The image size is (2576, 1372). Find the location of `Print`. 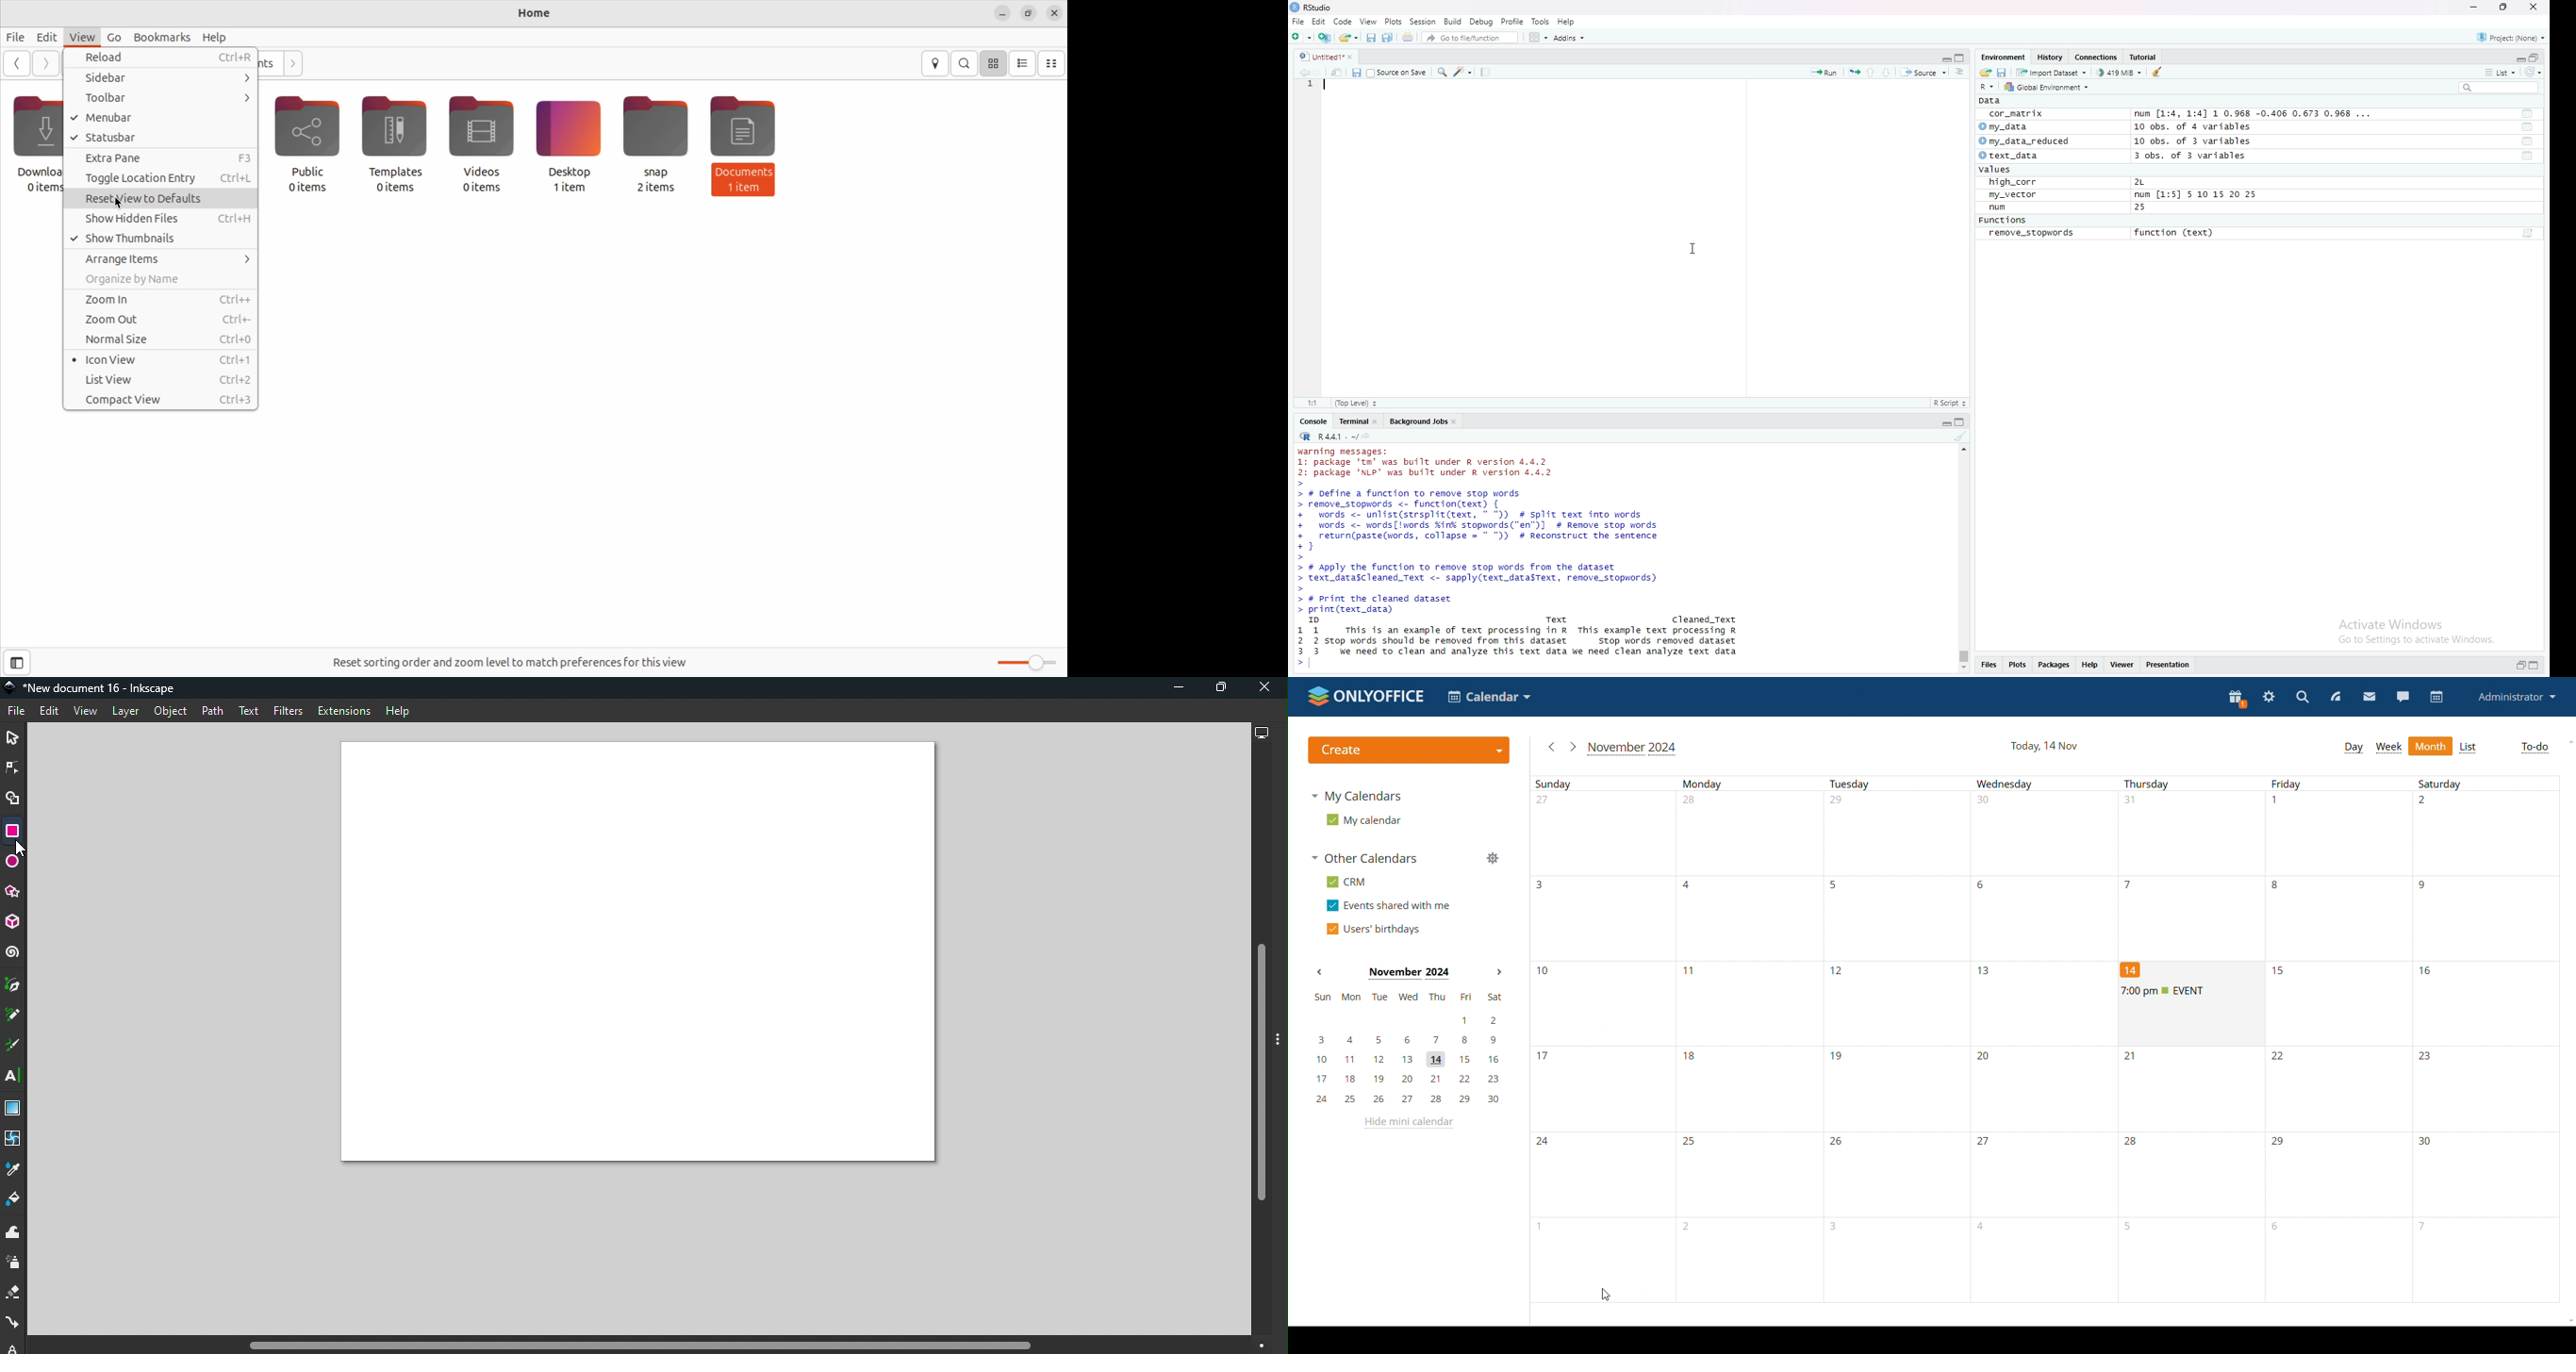

Print is located at coordinates (1408, 37).